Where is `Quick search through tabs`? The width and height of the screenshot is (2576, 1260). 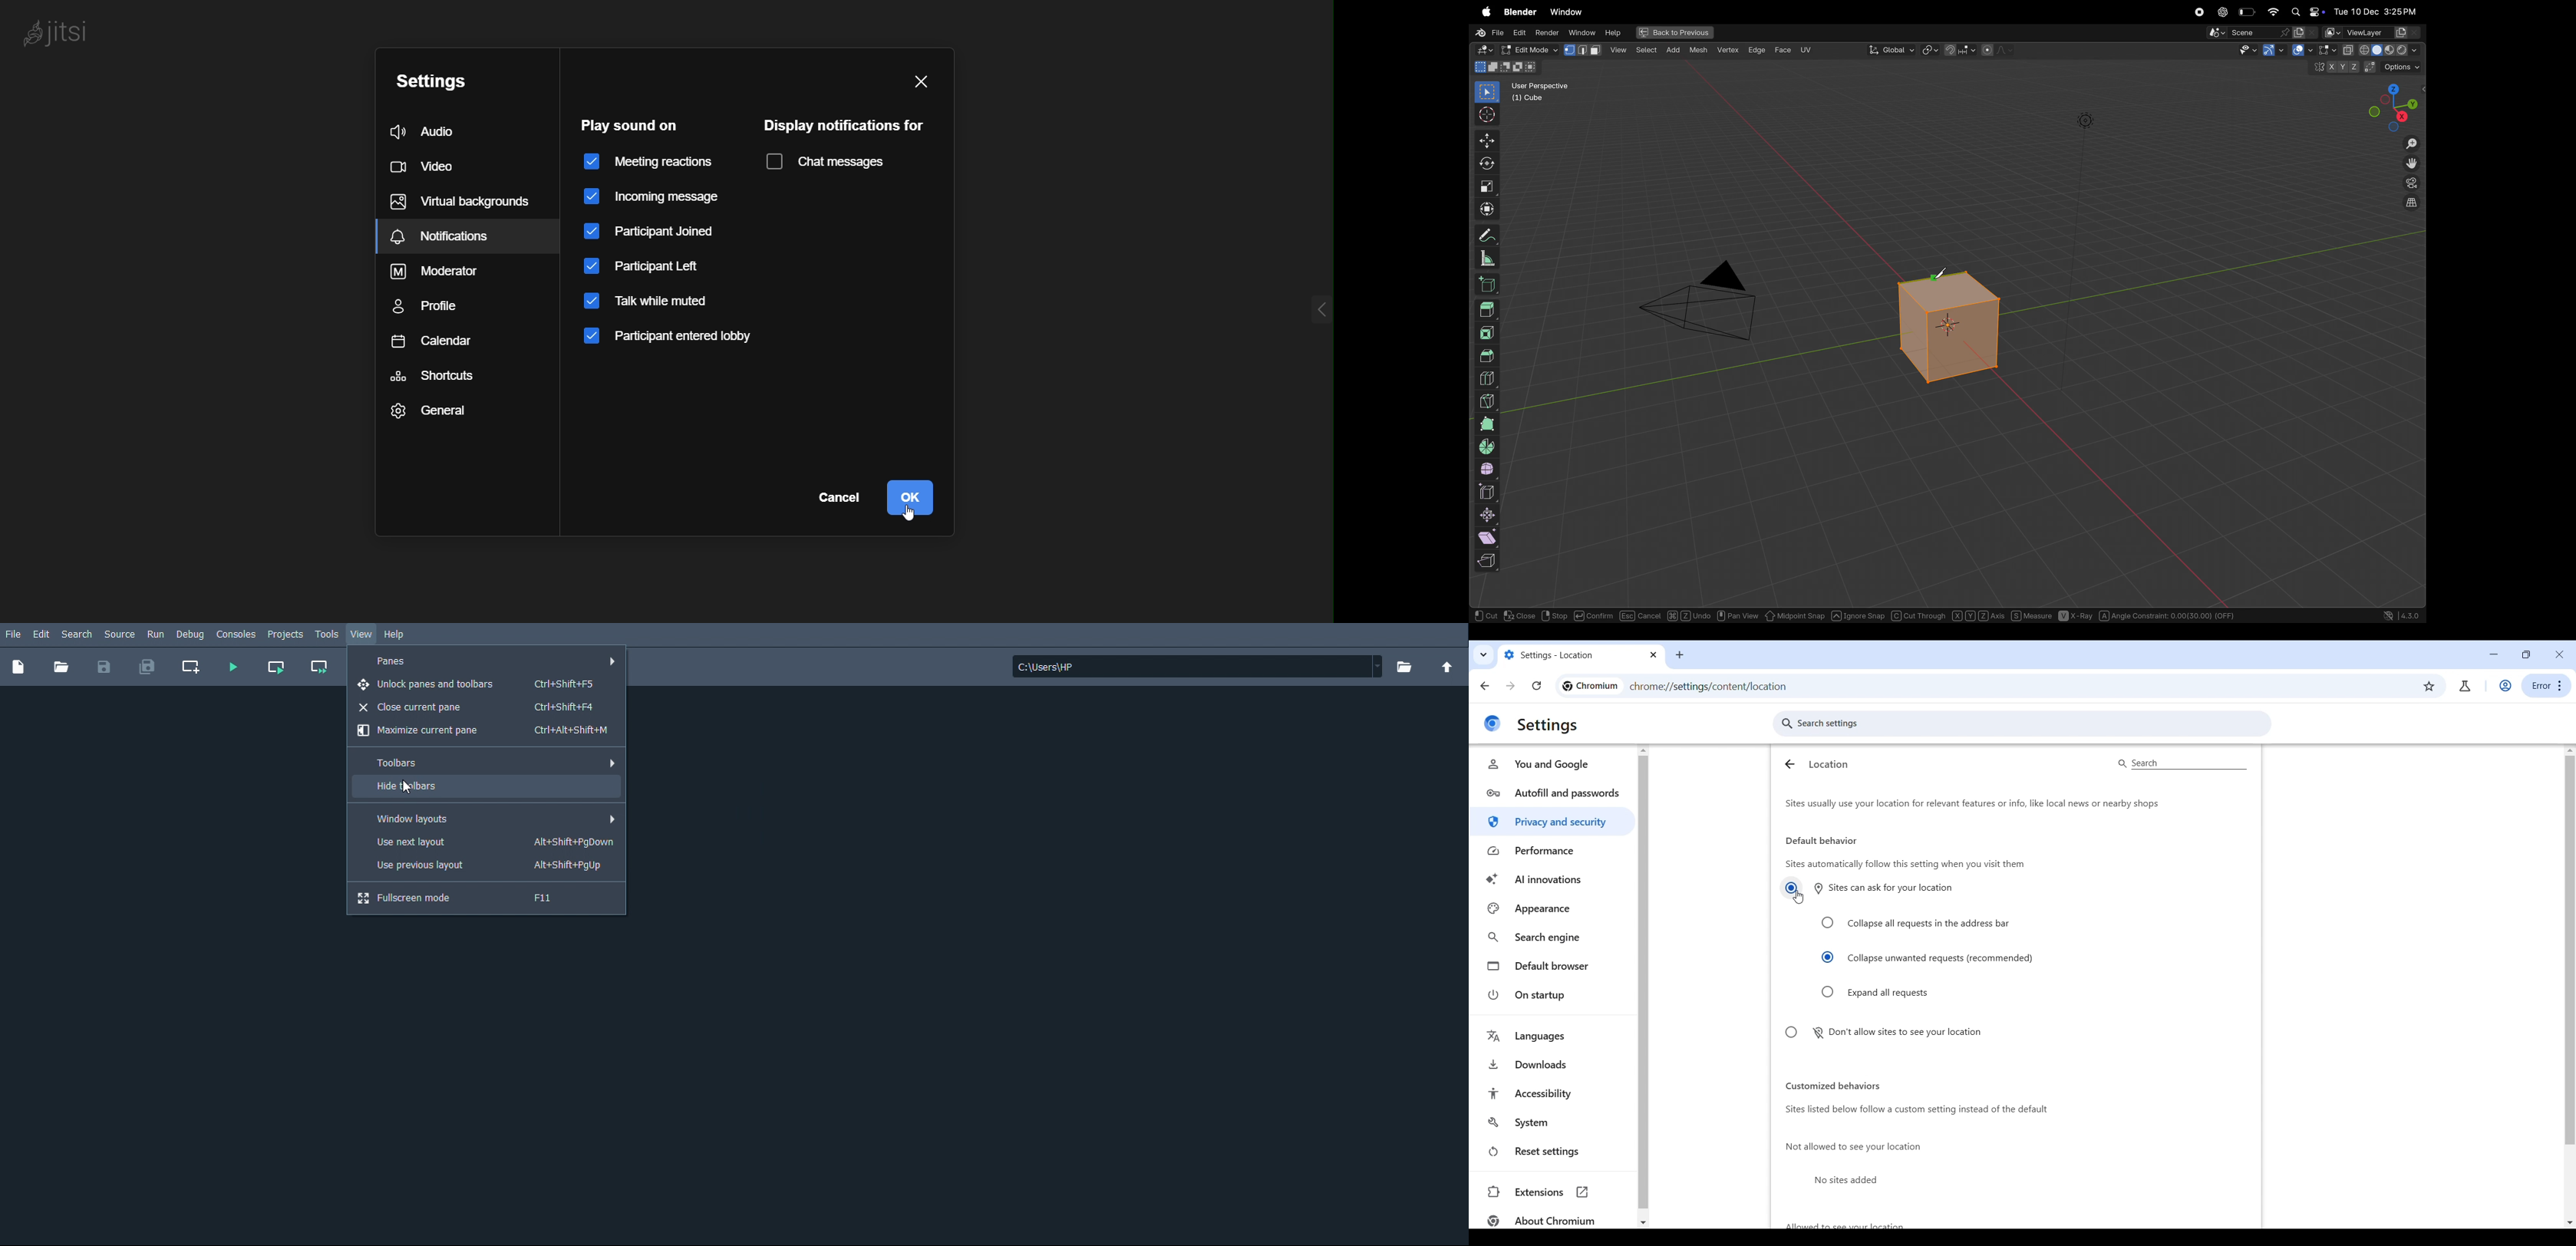 Quick search through tabs is located at coordinates (1484, 655).